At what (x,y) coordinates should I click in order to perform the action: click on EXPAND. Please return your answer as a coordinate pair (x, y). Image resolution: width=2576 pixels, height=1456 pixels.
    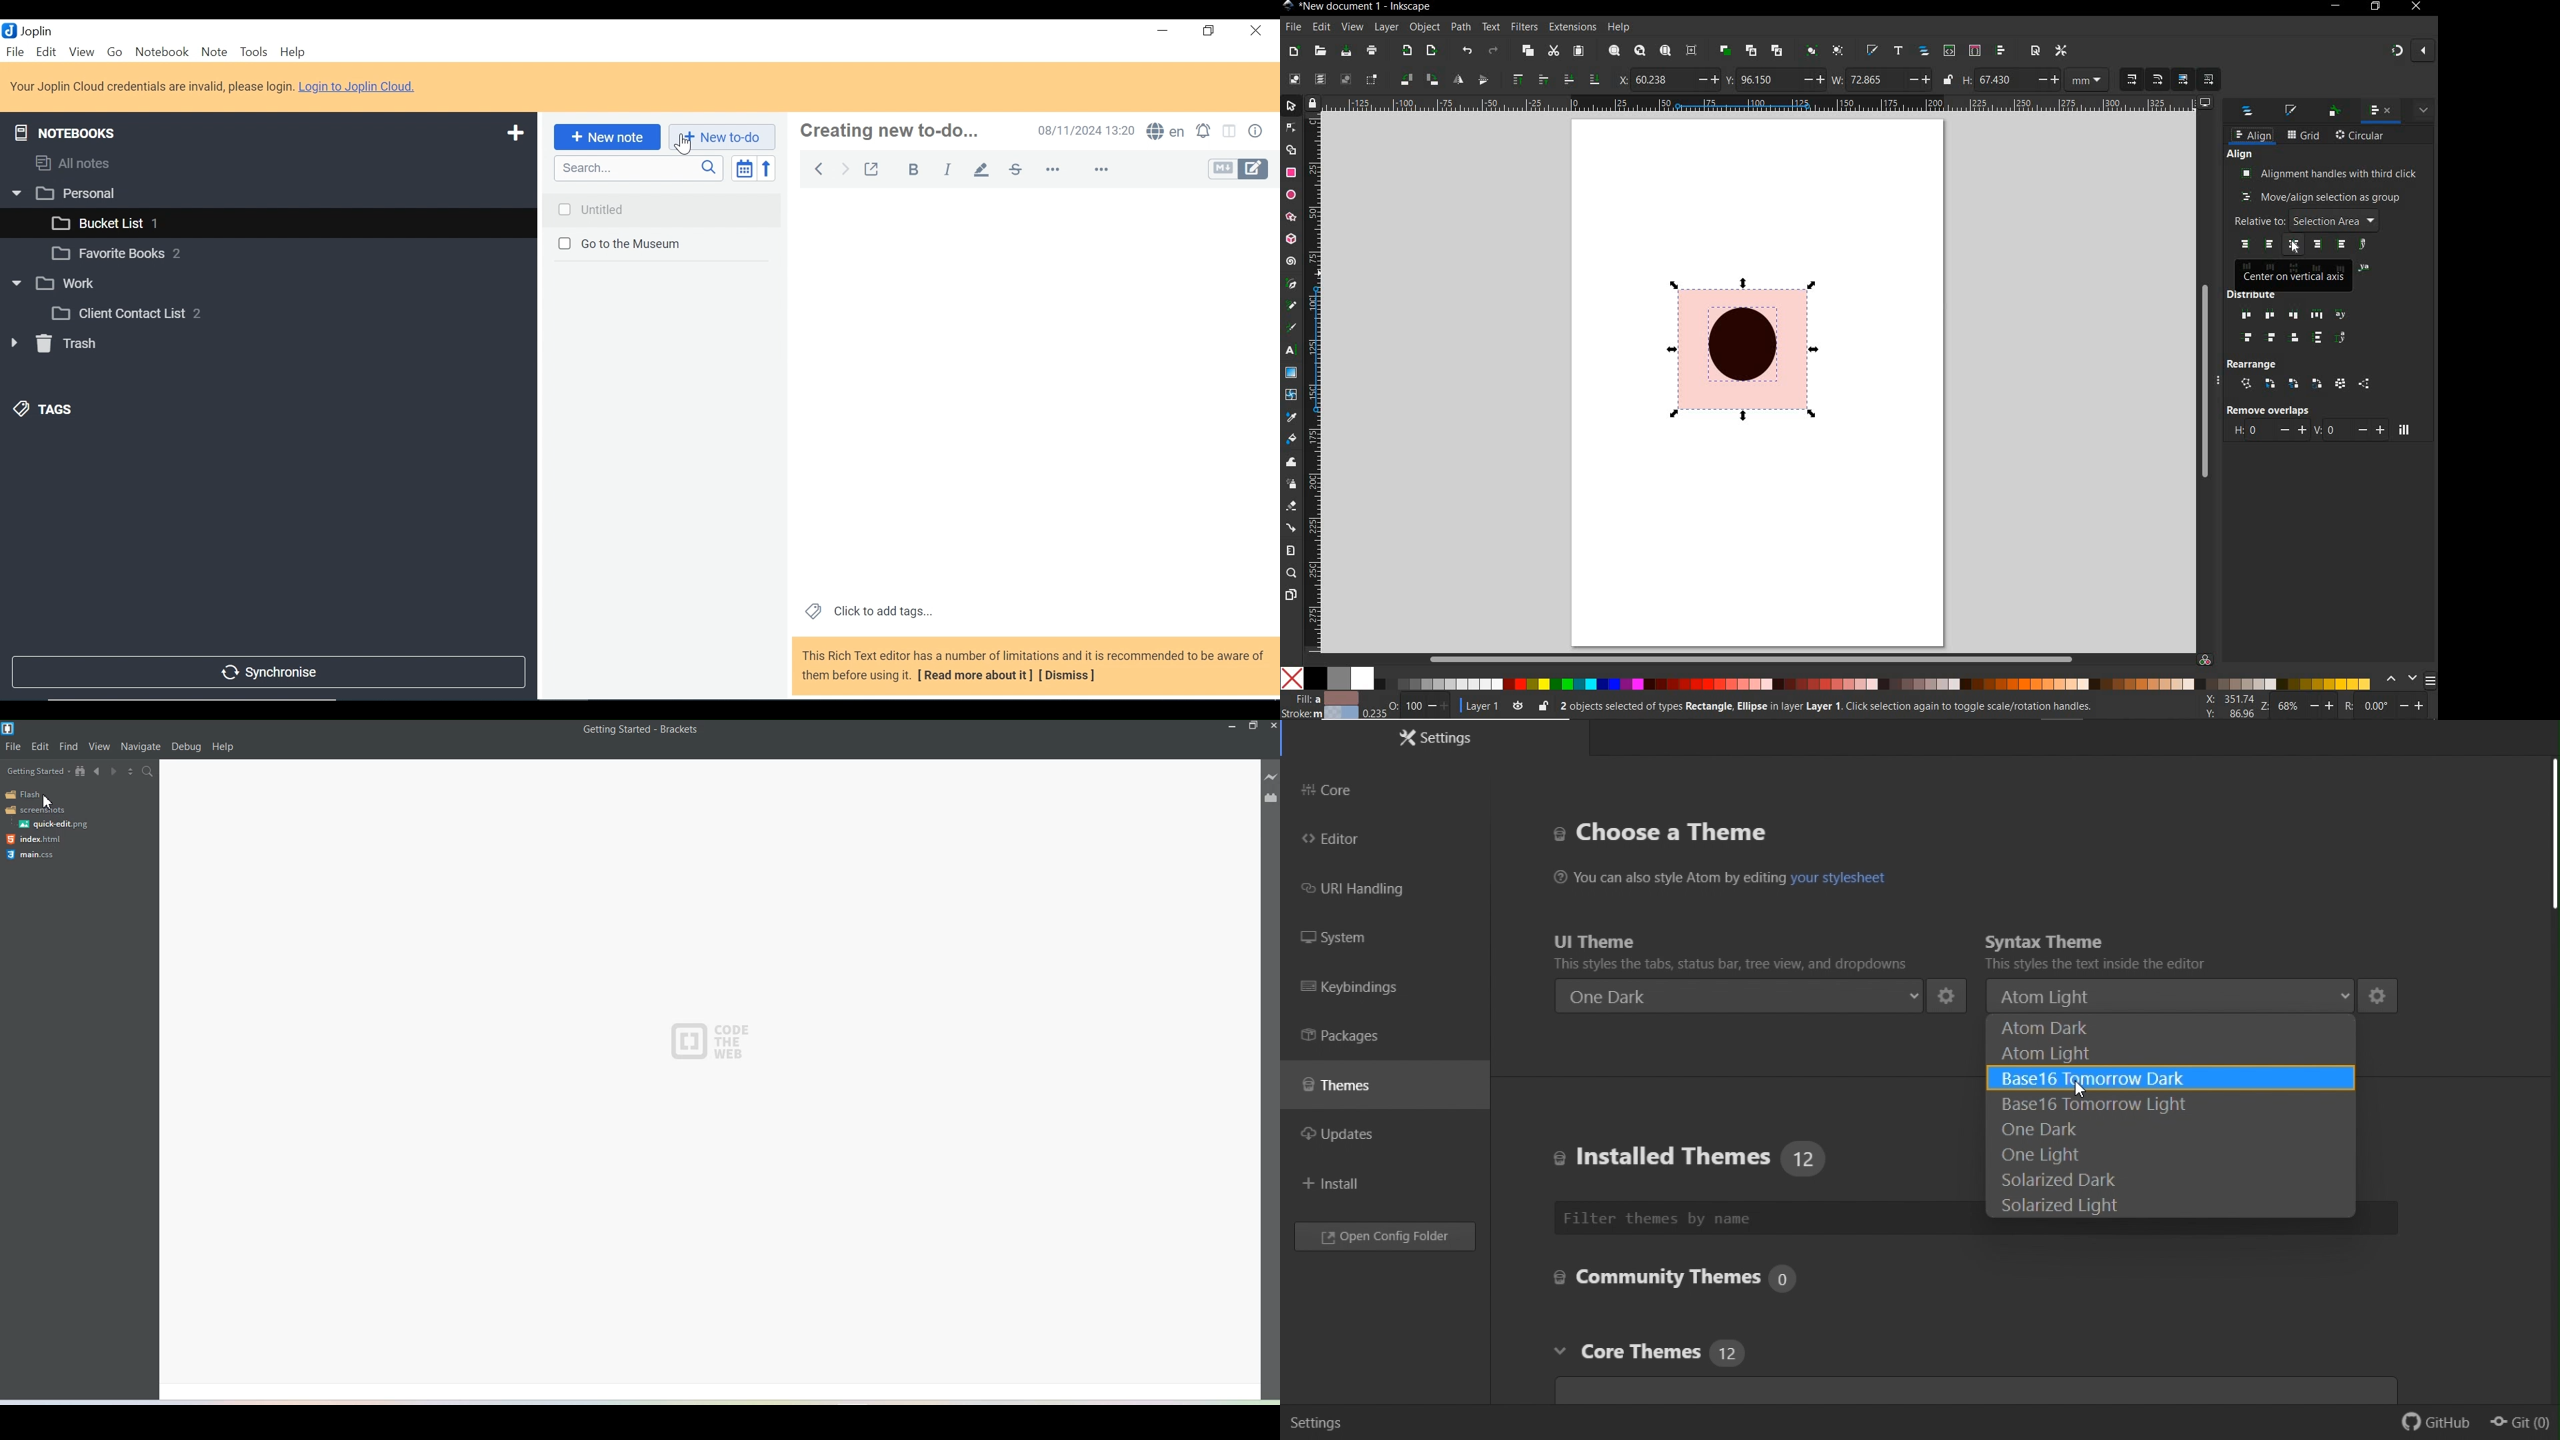
    Looking at the image, I should click on (2424, 109).